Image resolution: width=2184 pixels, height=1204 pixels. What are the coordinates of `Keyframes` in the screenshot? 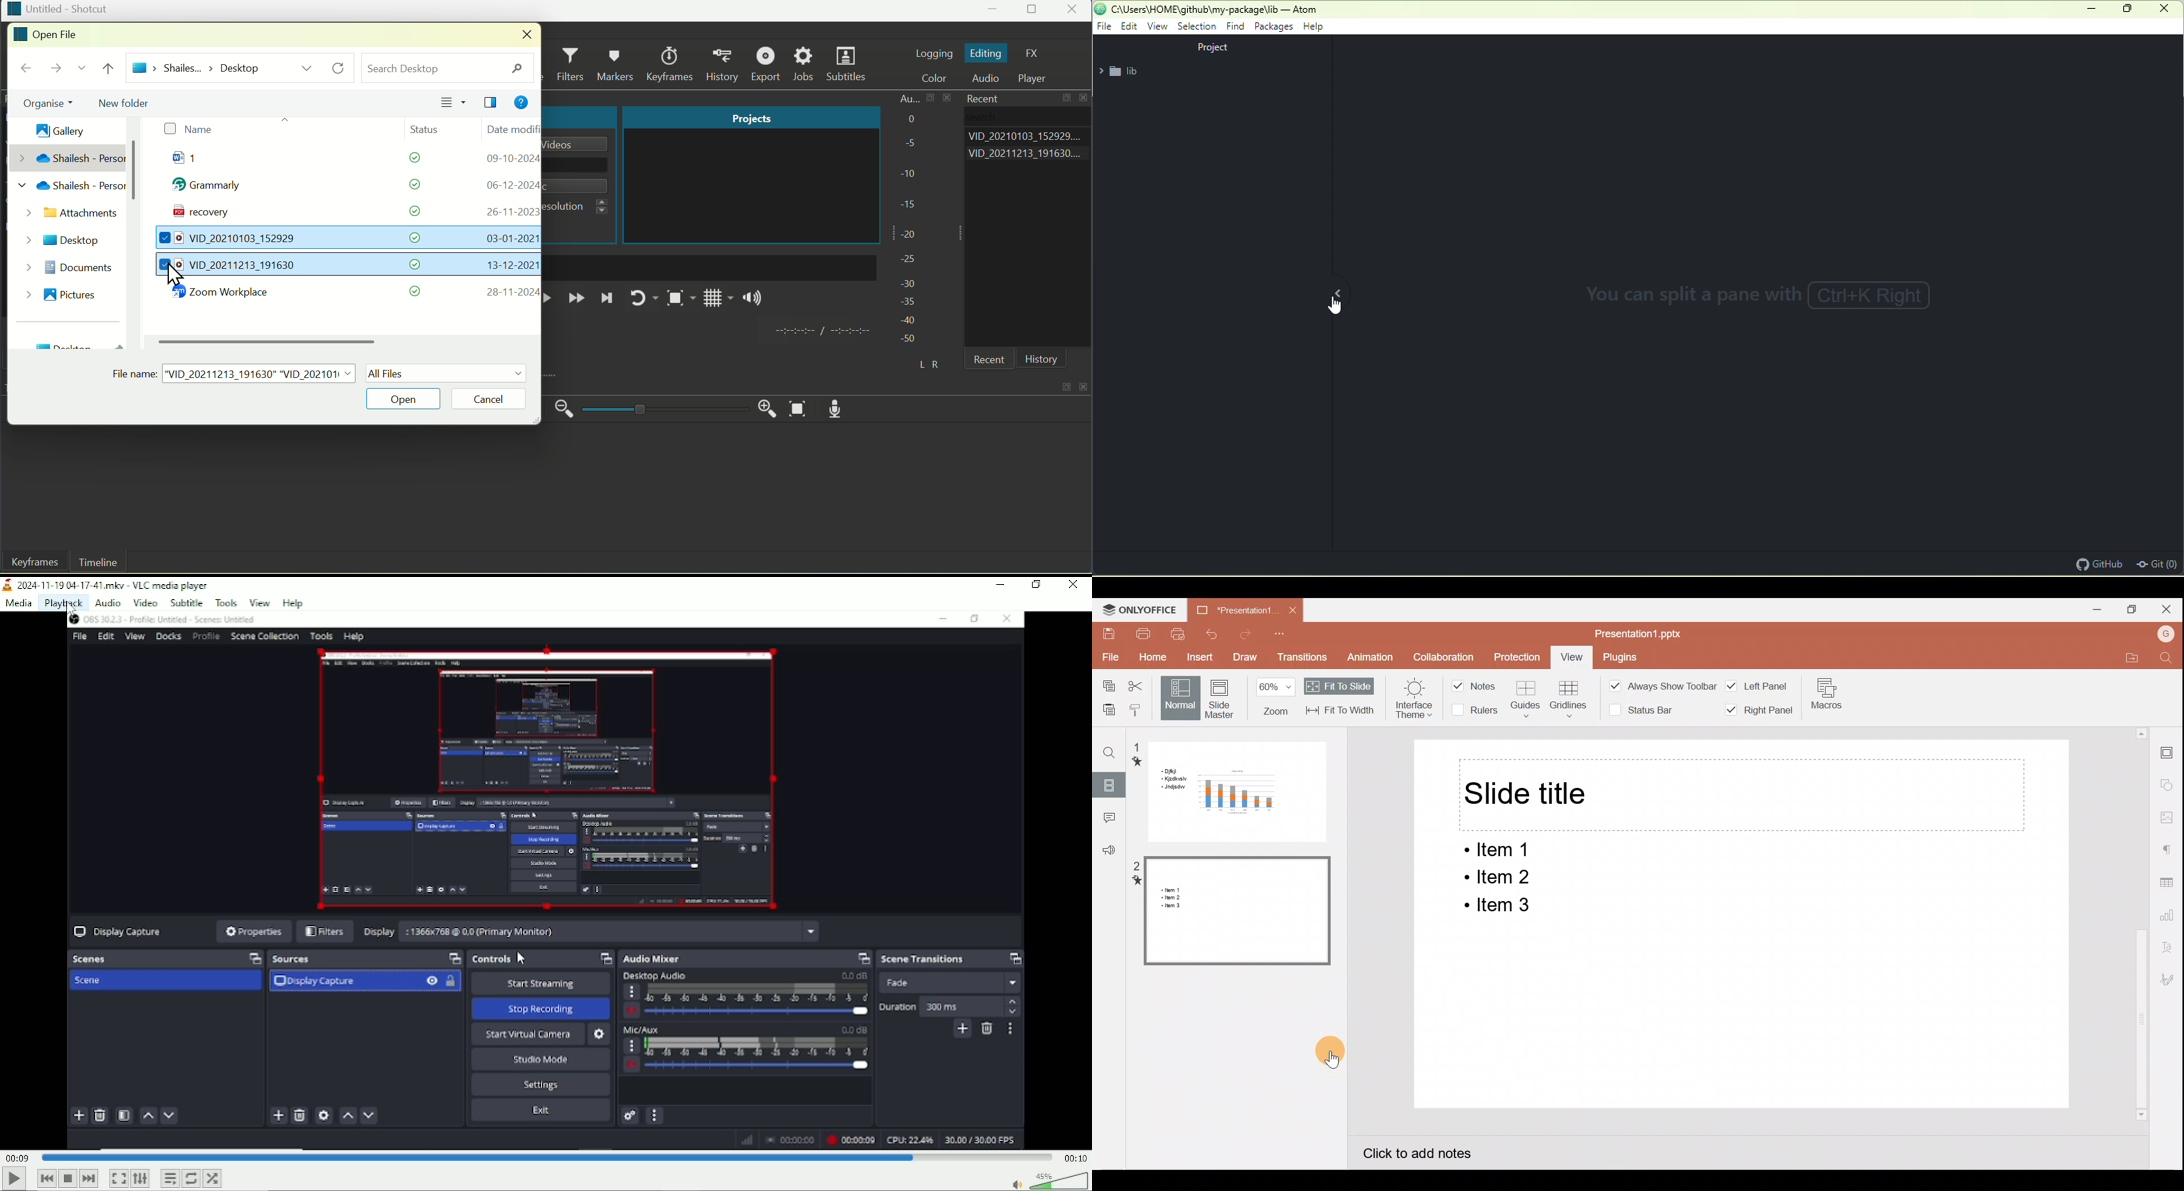 It's located at (31, 564).